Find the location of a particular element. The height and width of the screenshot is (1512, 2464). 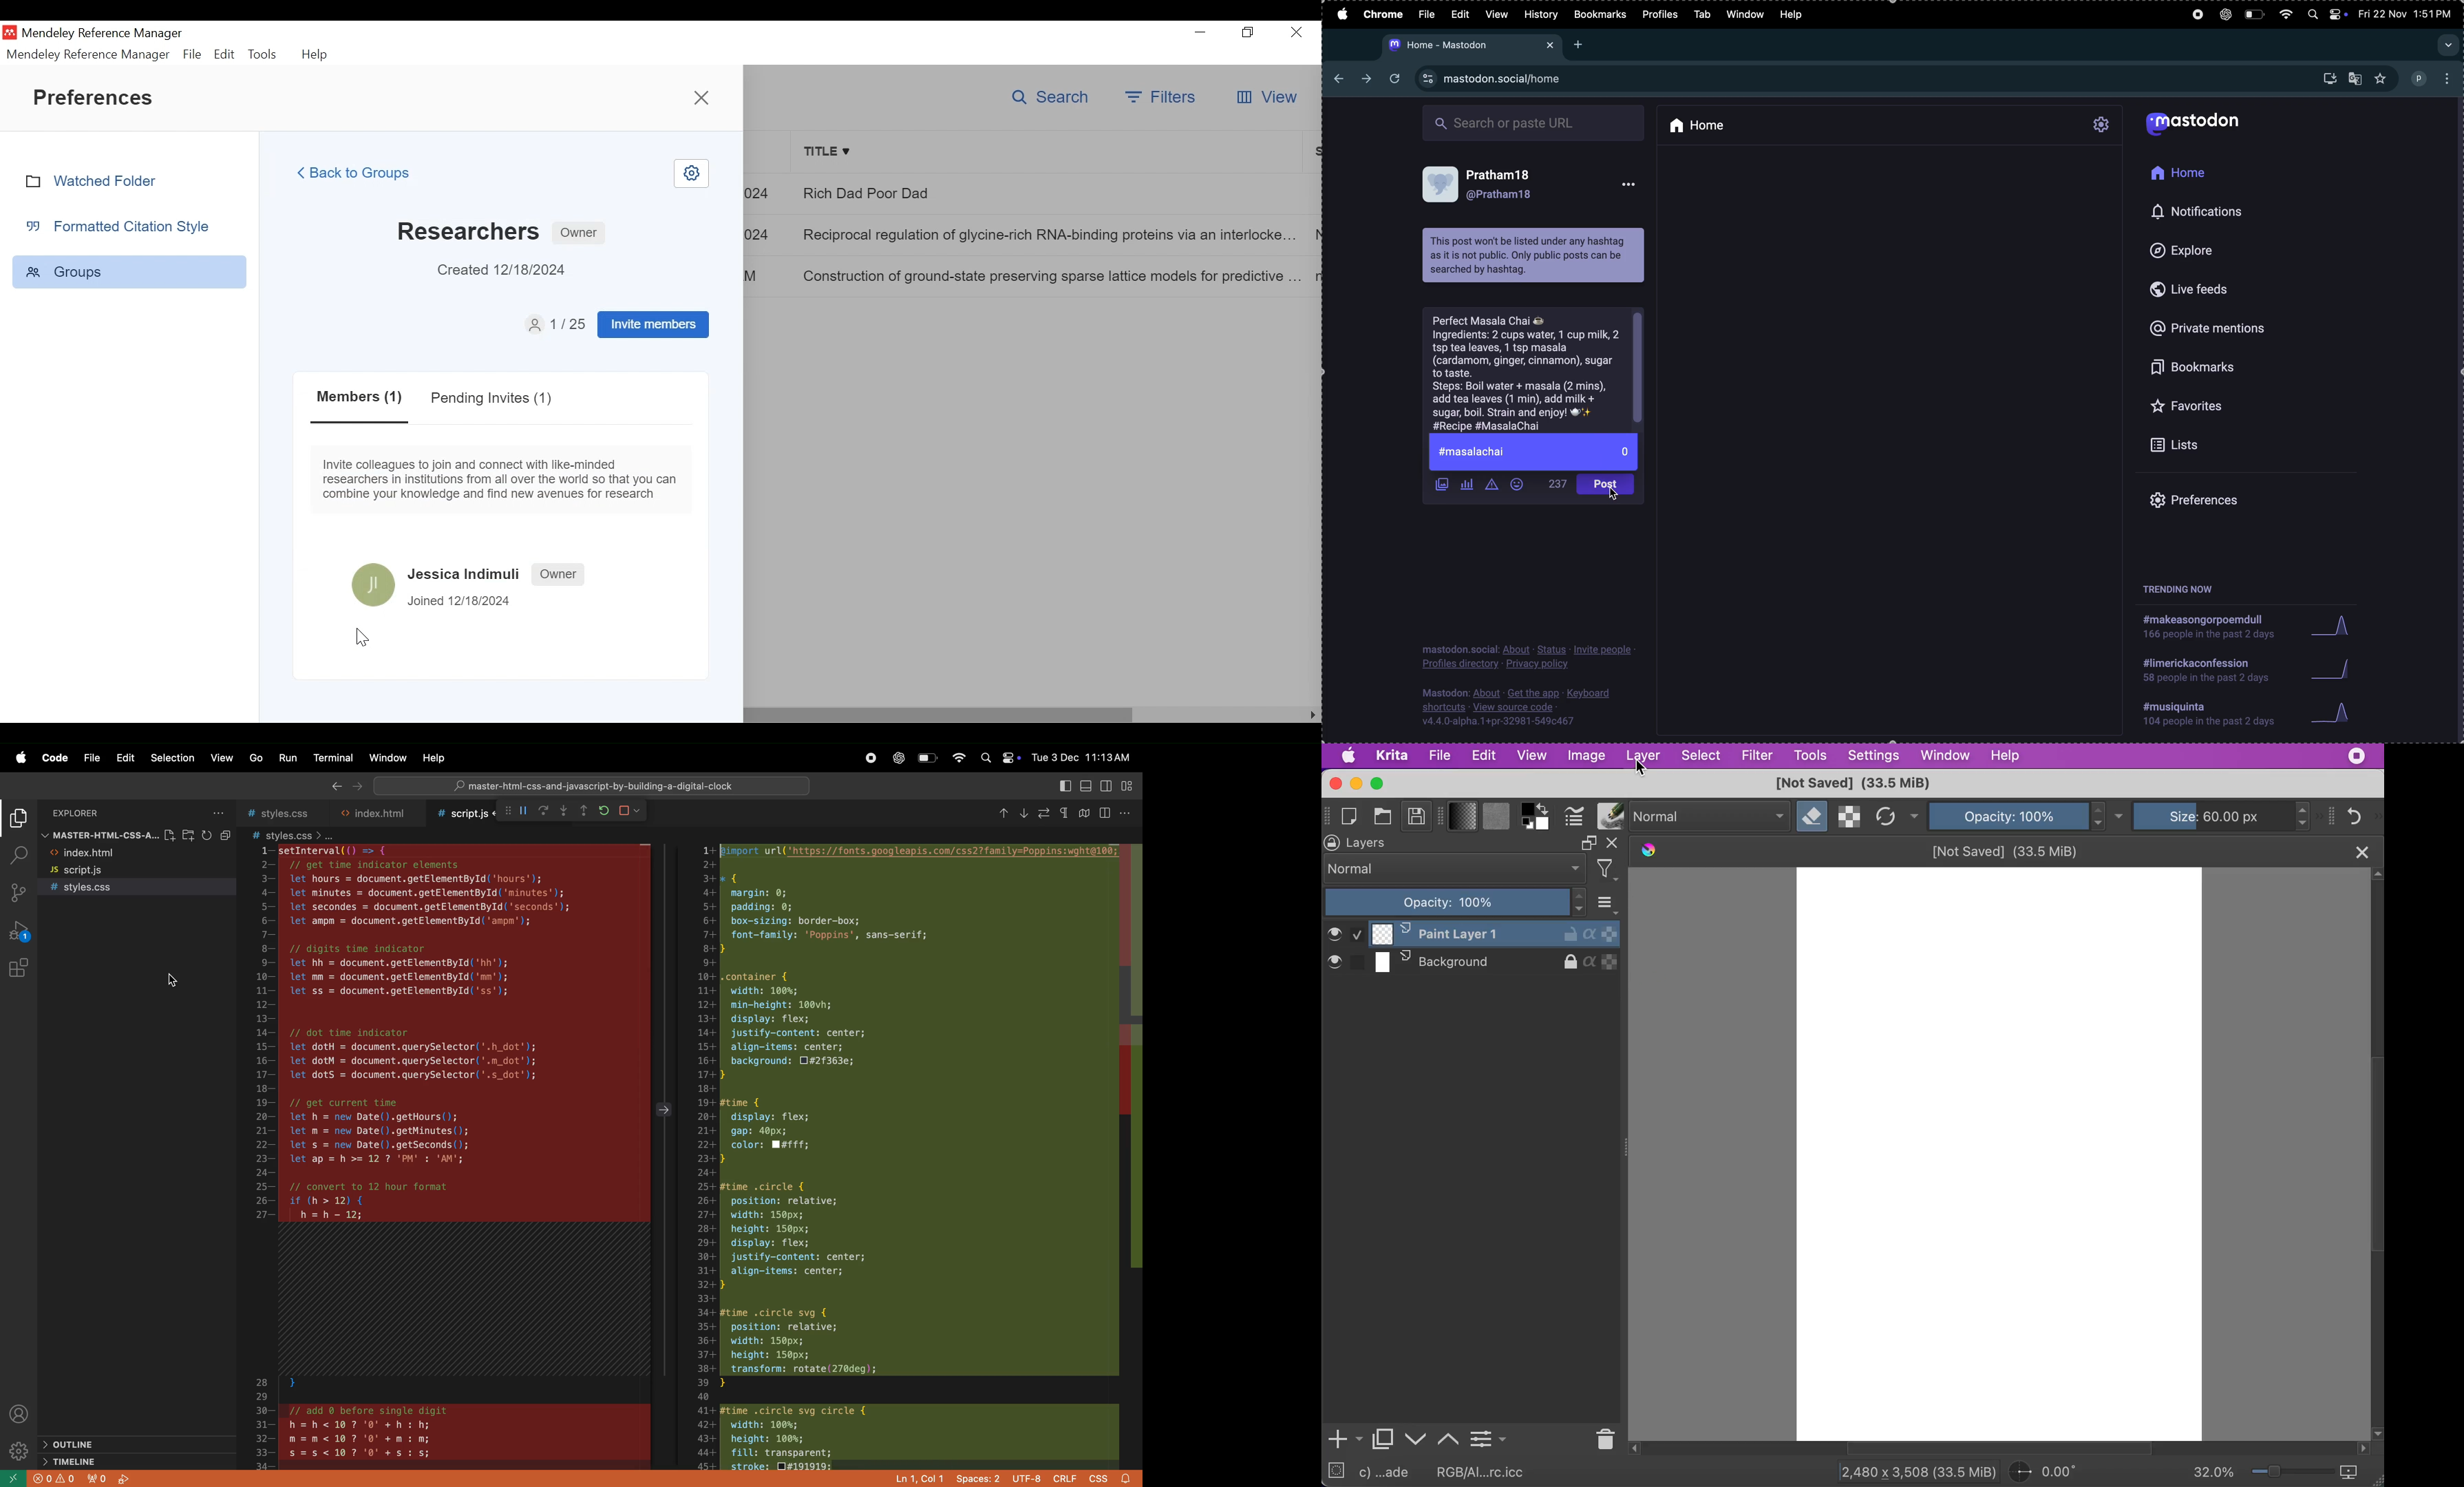

Formatted Citation Style is located at coordinates (123, 226).